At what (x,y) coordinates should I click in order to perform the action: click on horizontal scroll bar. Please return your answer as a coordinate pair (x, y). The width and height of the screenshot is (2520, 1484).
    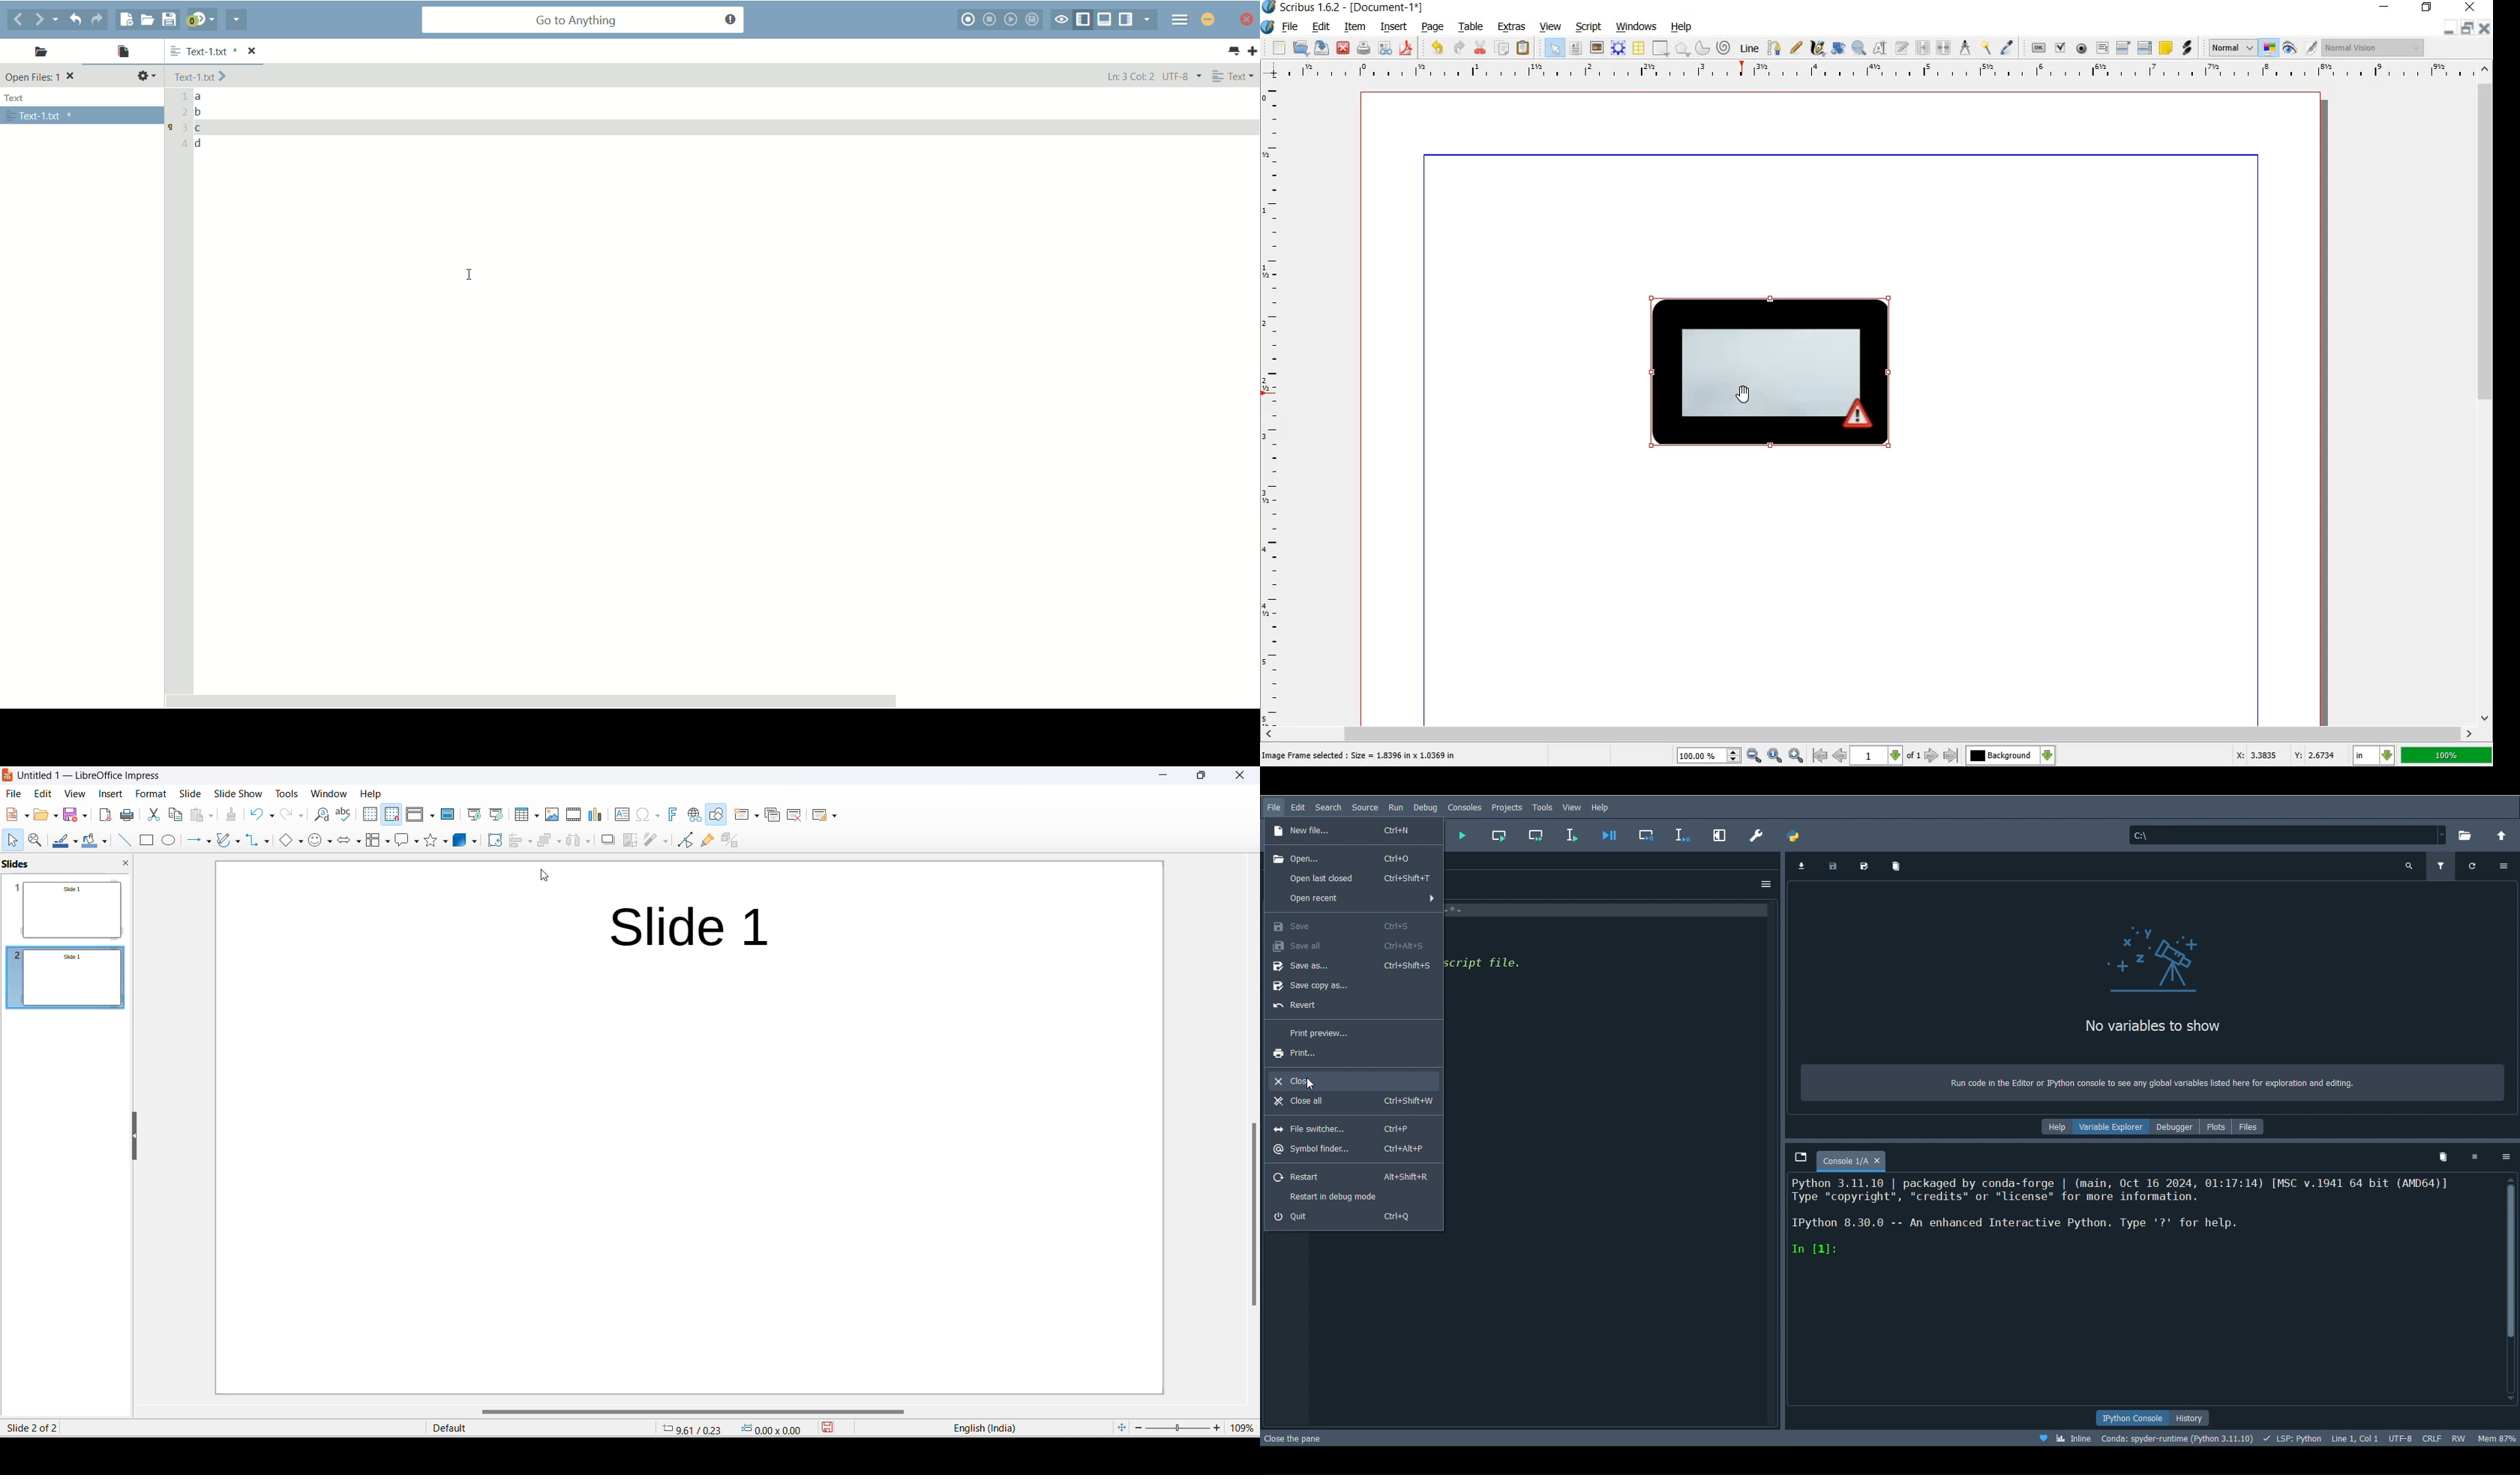
    Looking at the image, I should click on (692, 1411).